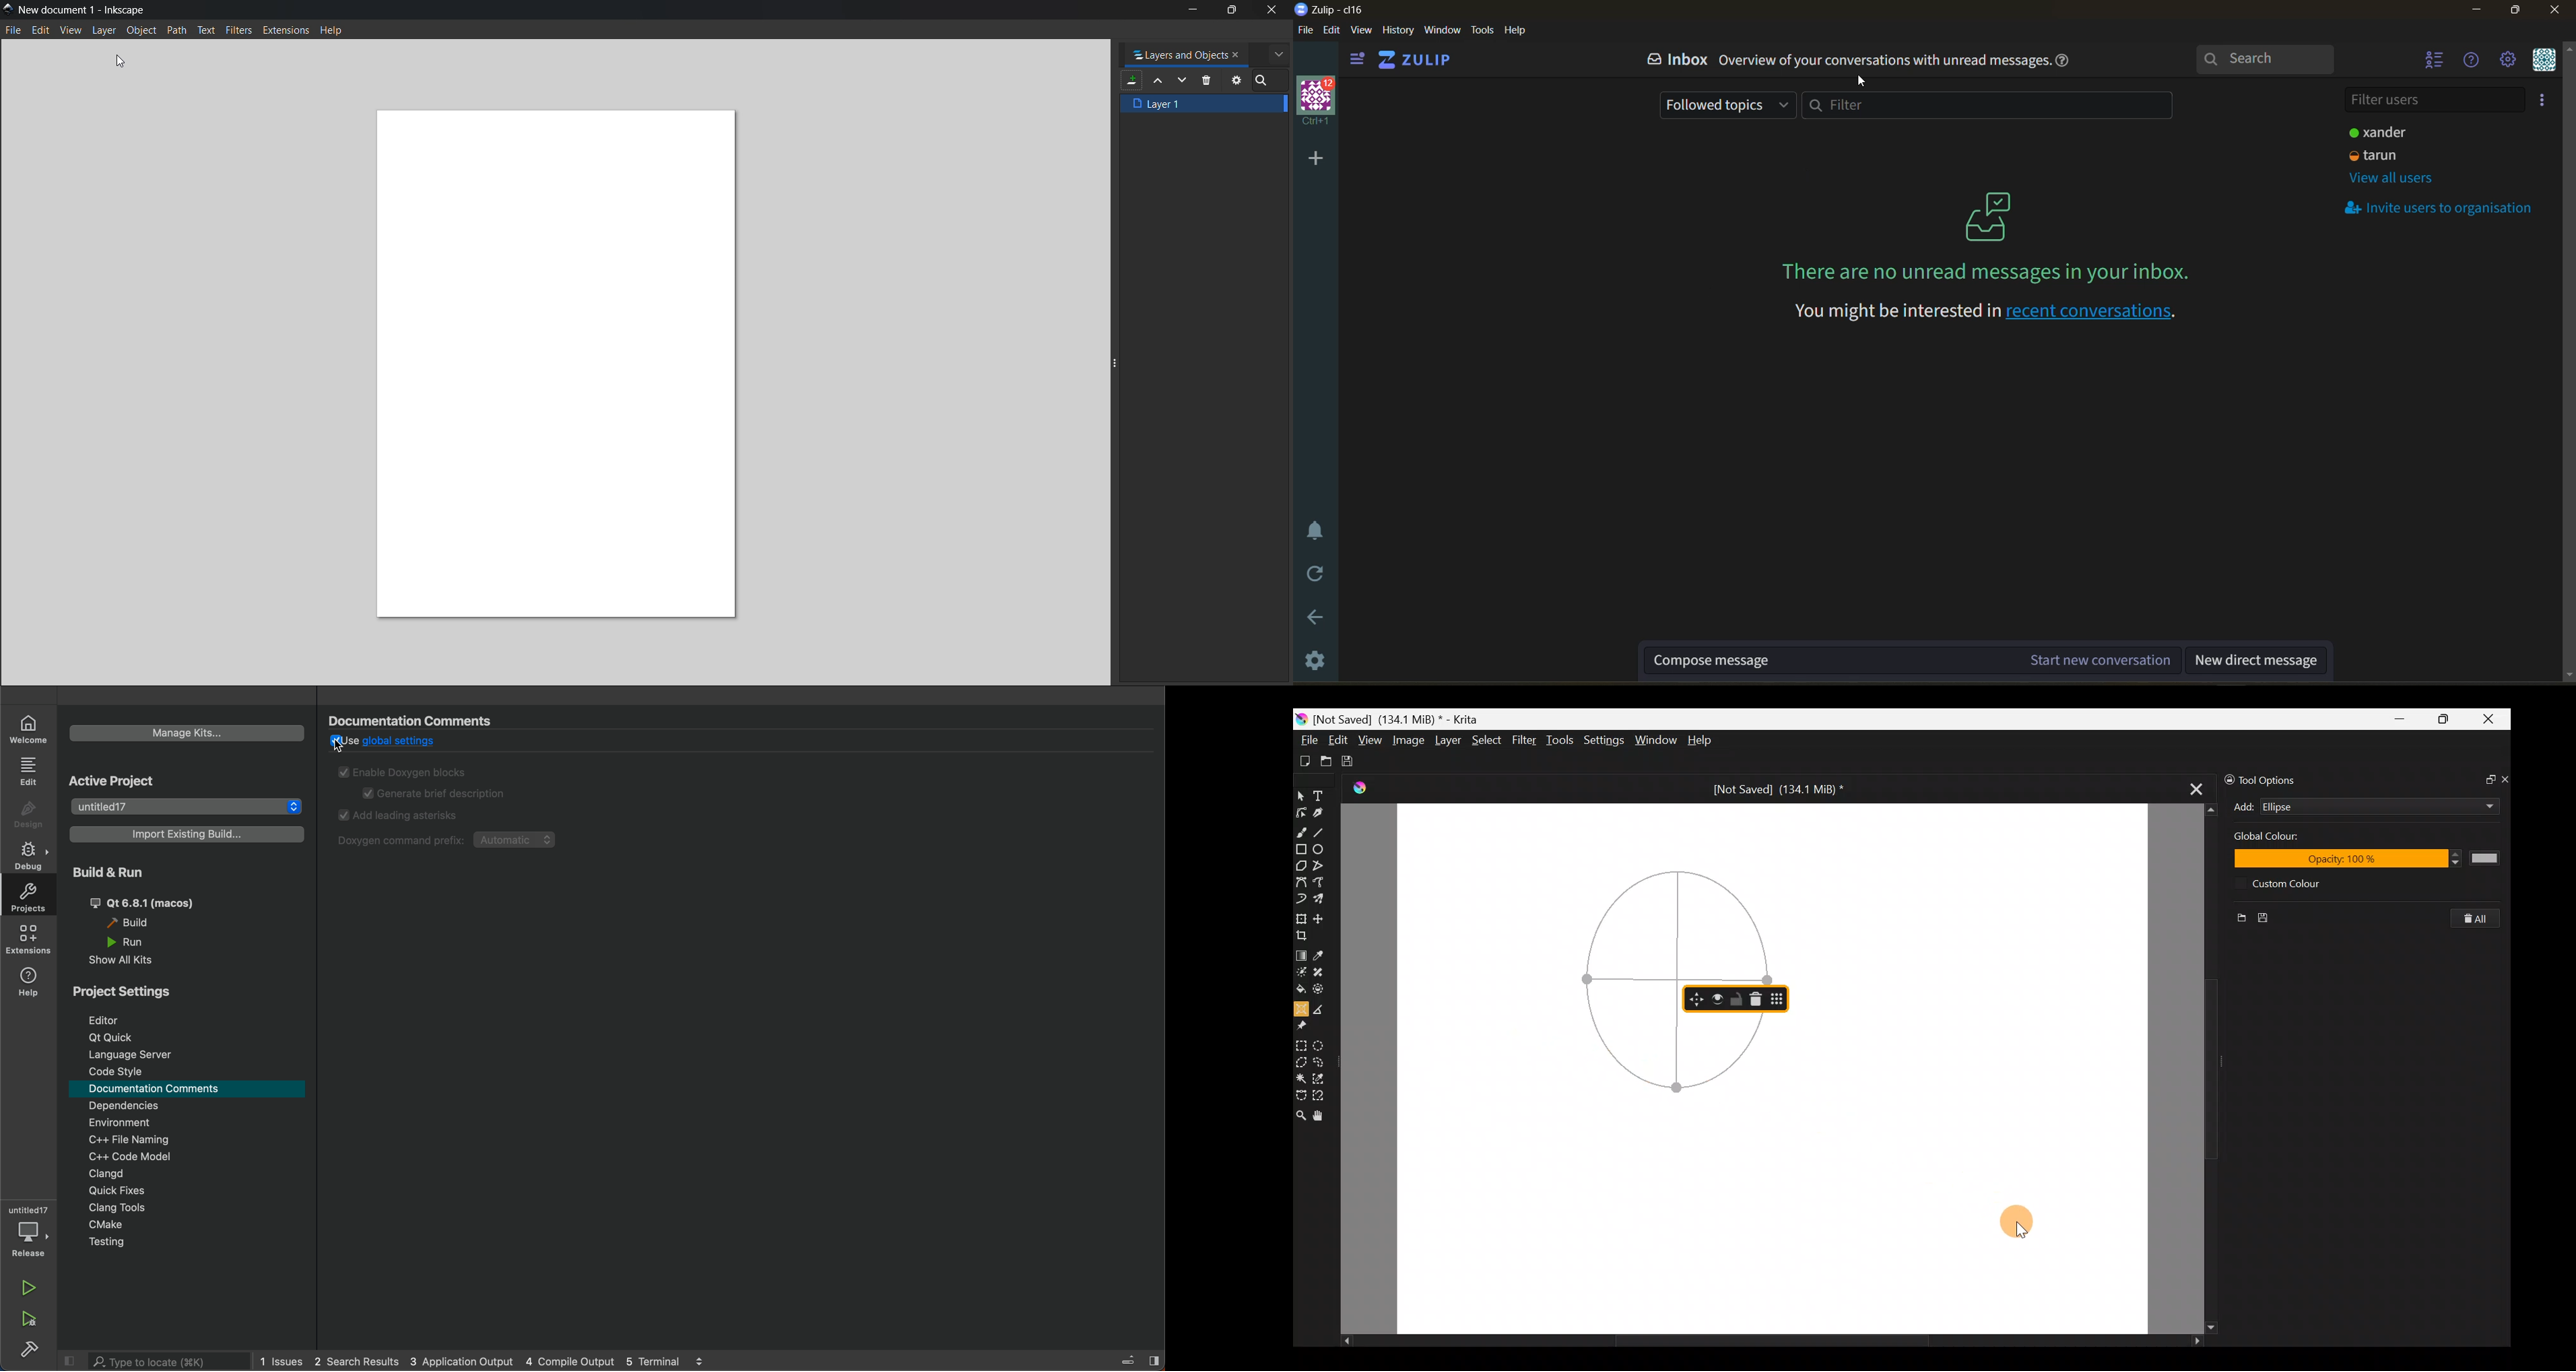 The image size is (2576, 1372). I want to click on Bezier curve selection tool, so click(1301, 1097).